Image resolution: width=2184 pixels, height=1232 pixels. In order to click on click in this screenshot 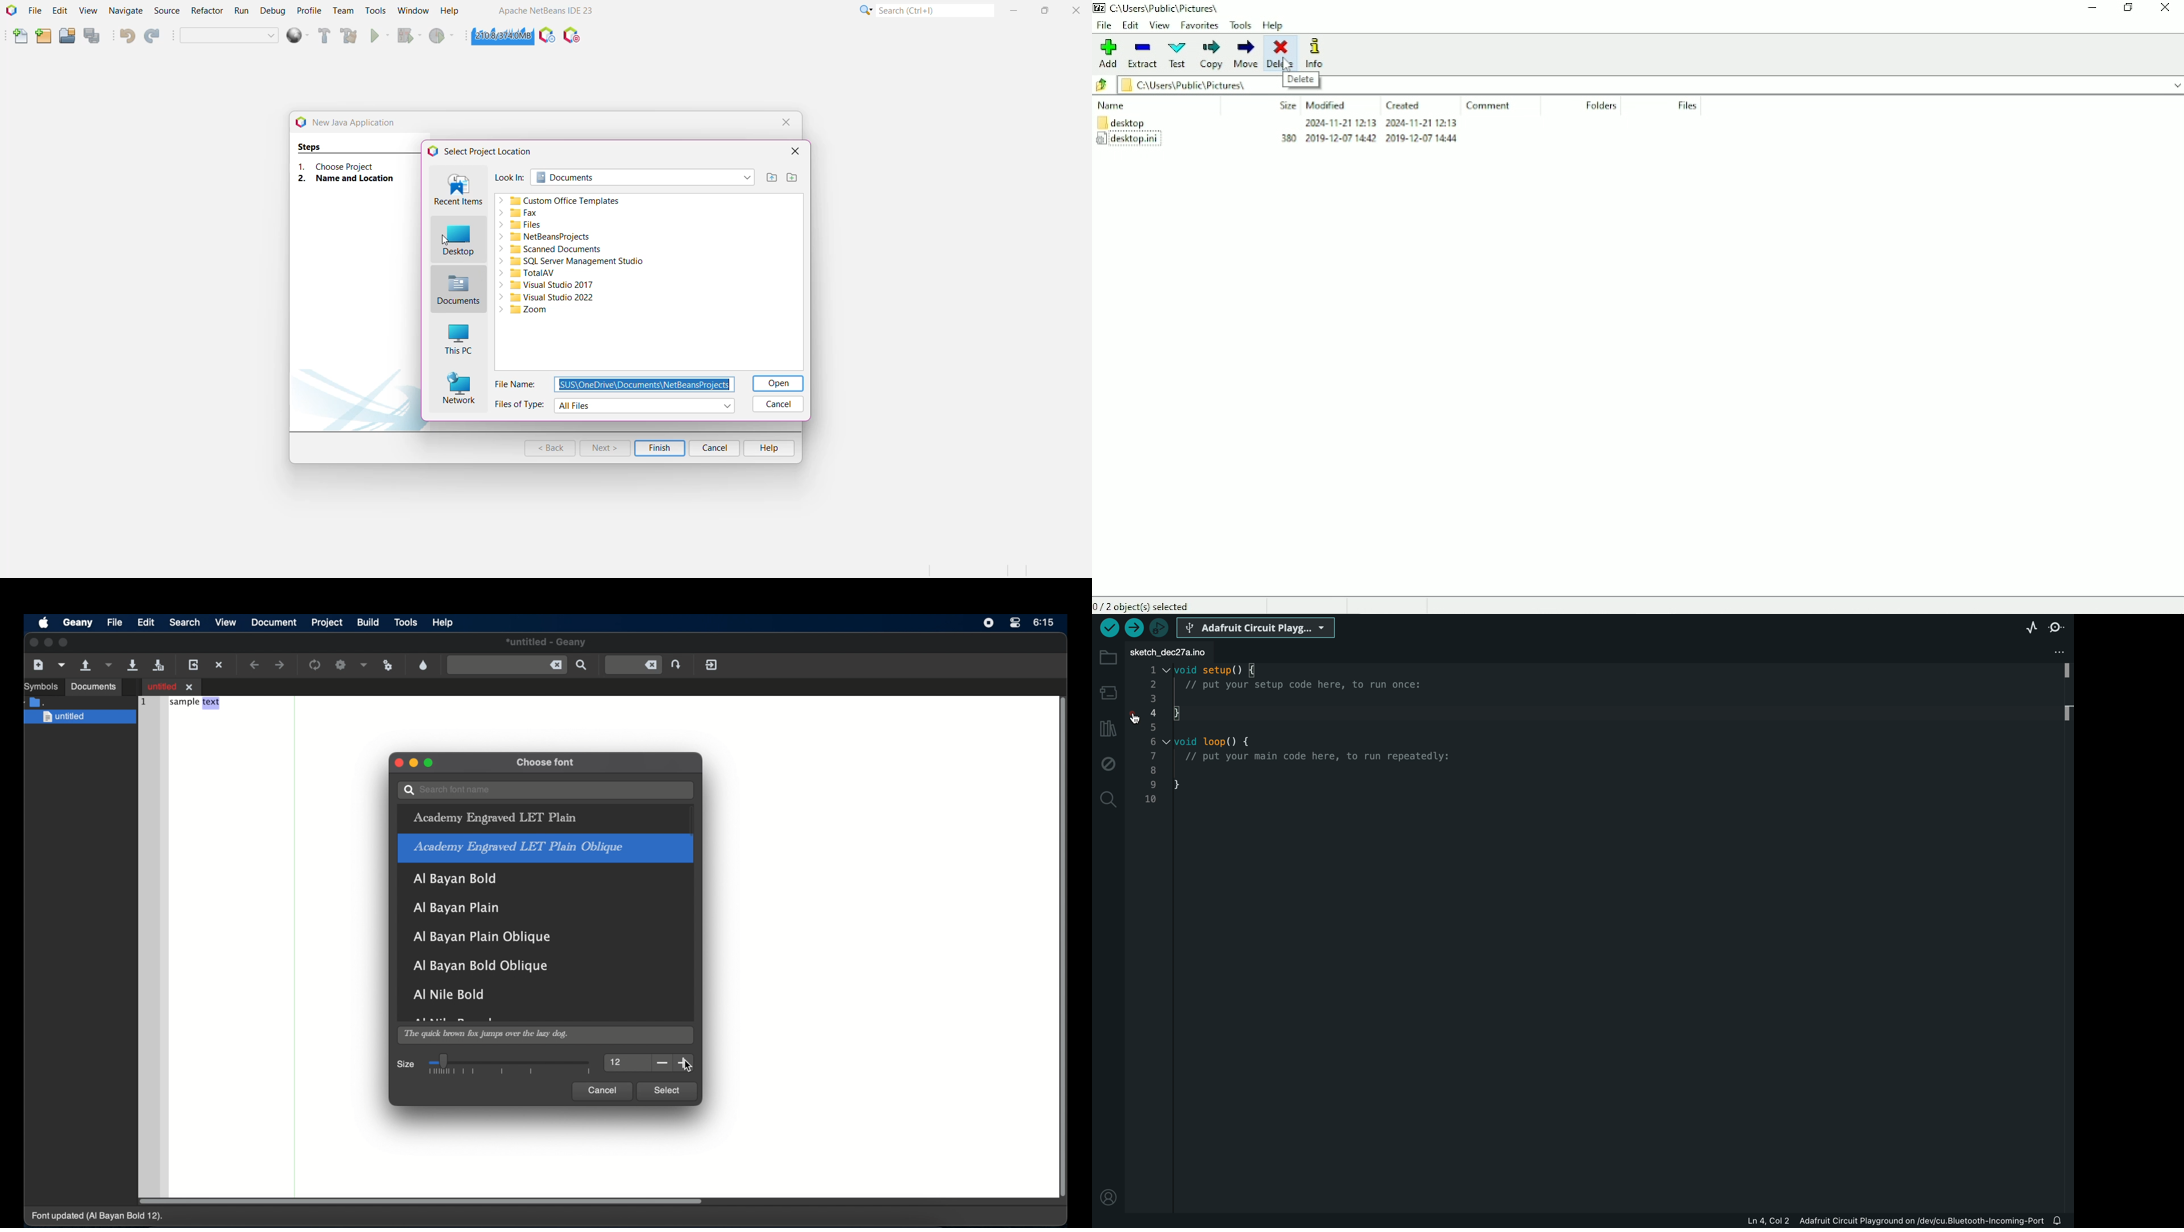, I will do `click(1135, 717)`.